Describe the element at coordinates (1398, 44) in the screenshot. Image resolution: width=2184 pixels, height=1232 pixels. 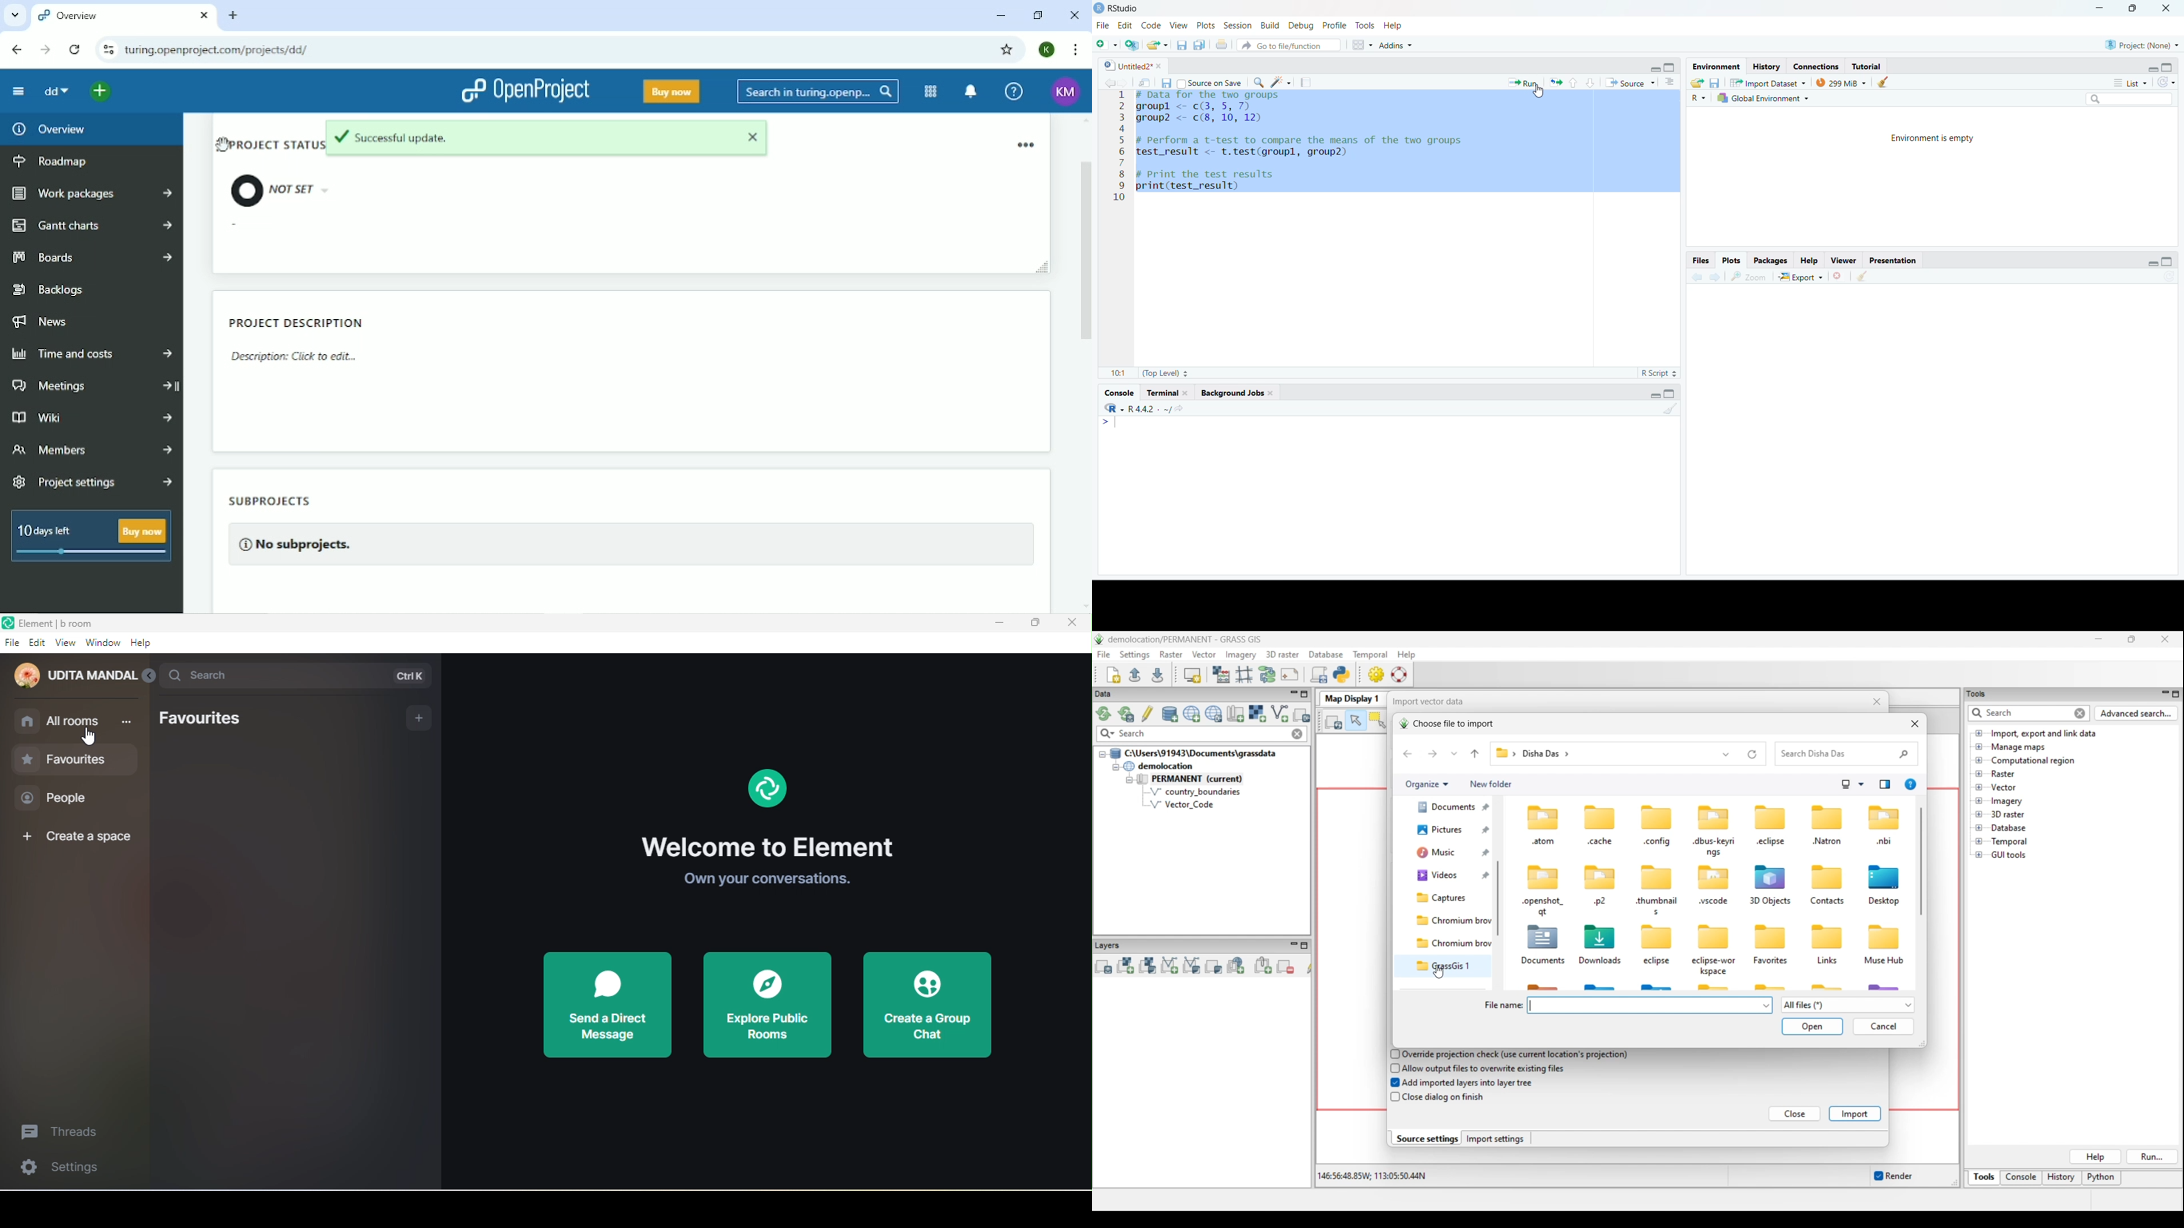
I see `addins` at that location.